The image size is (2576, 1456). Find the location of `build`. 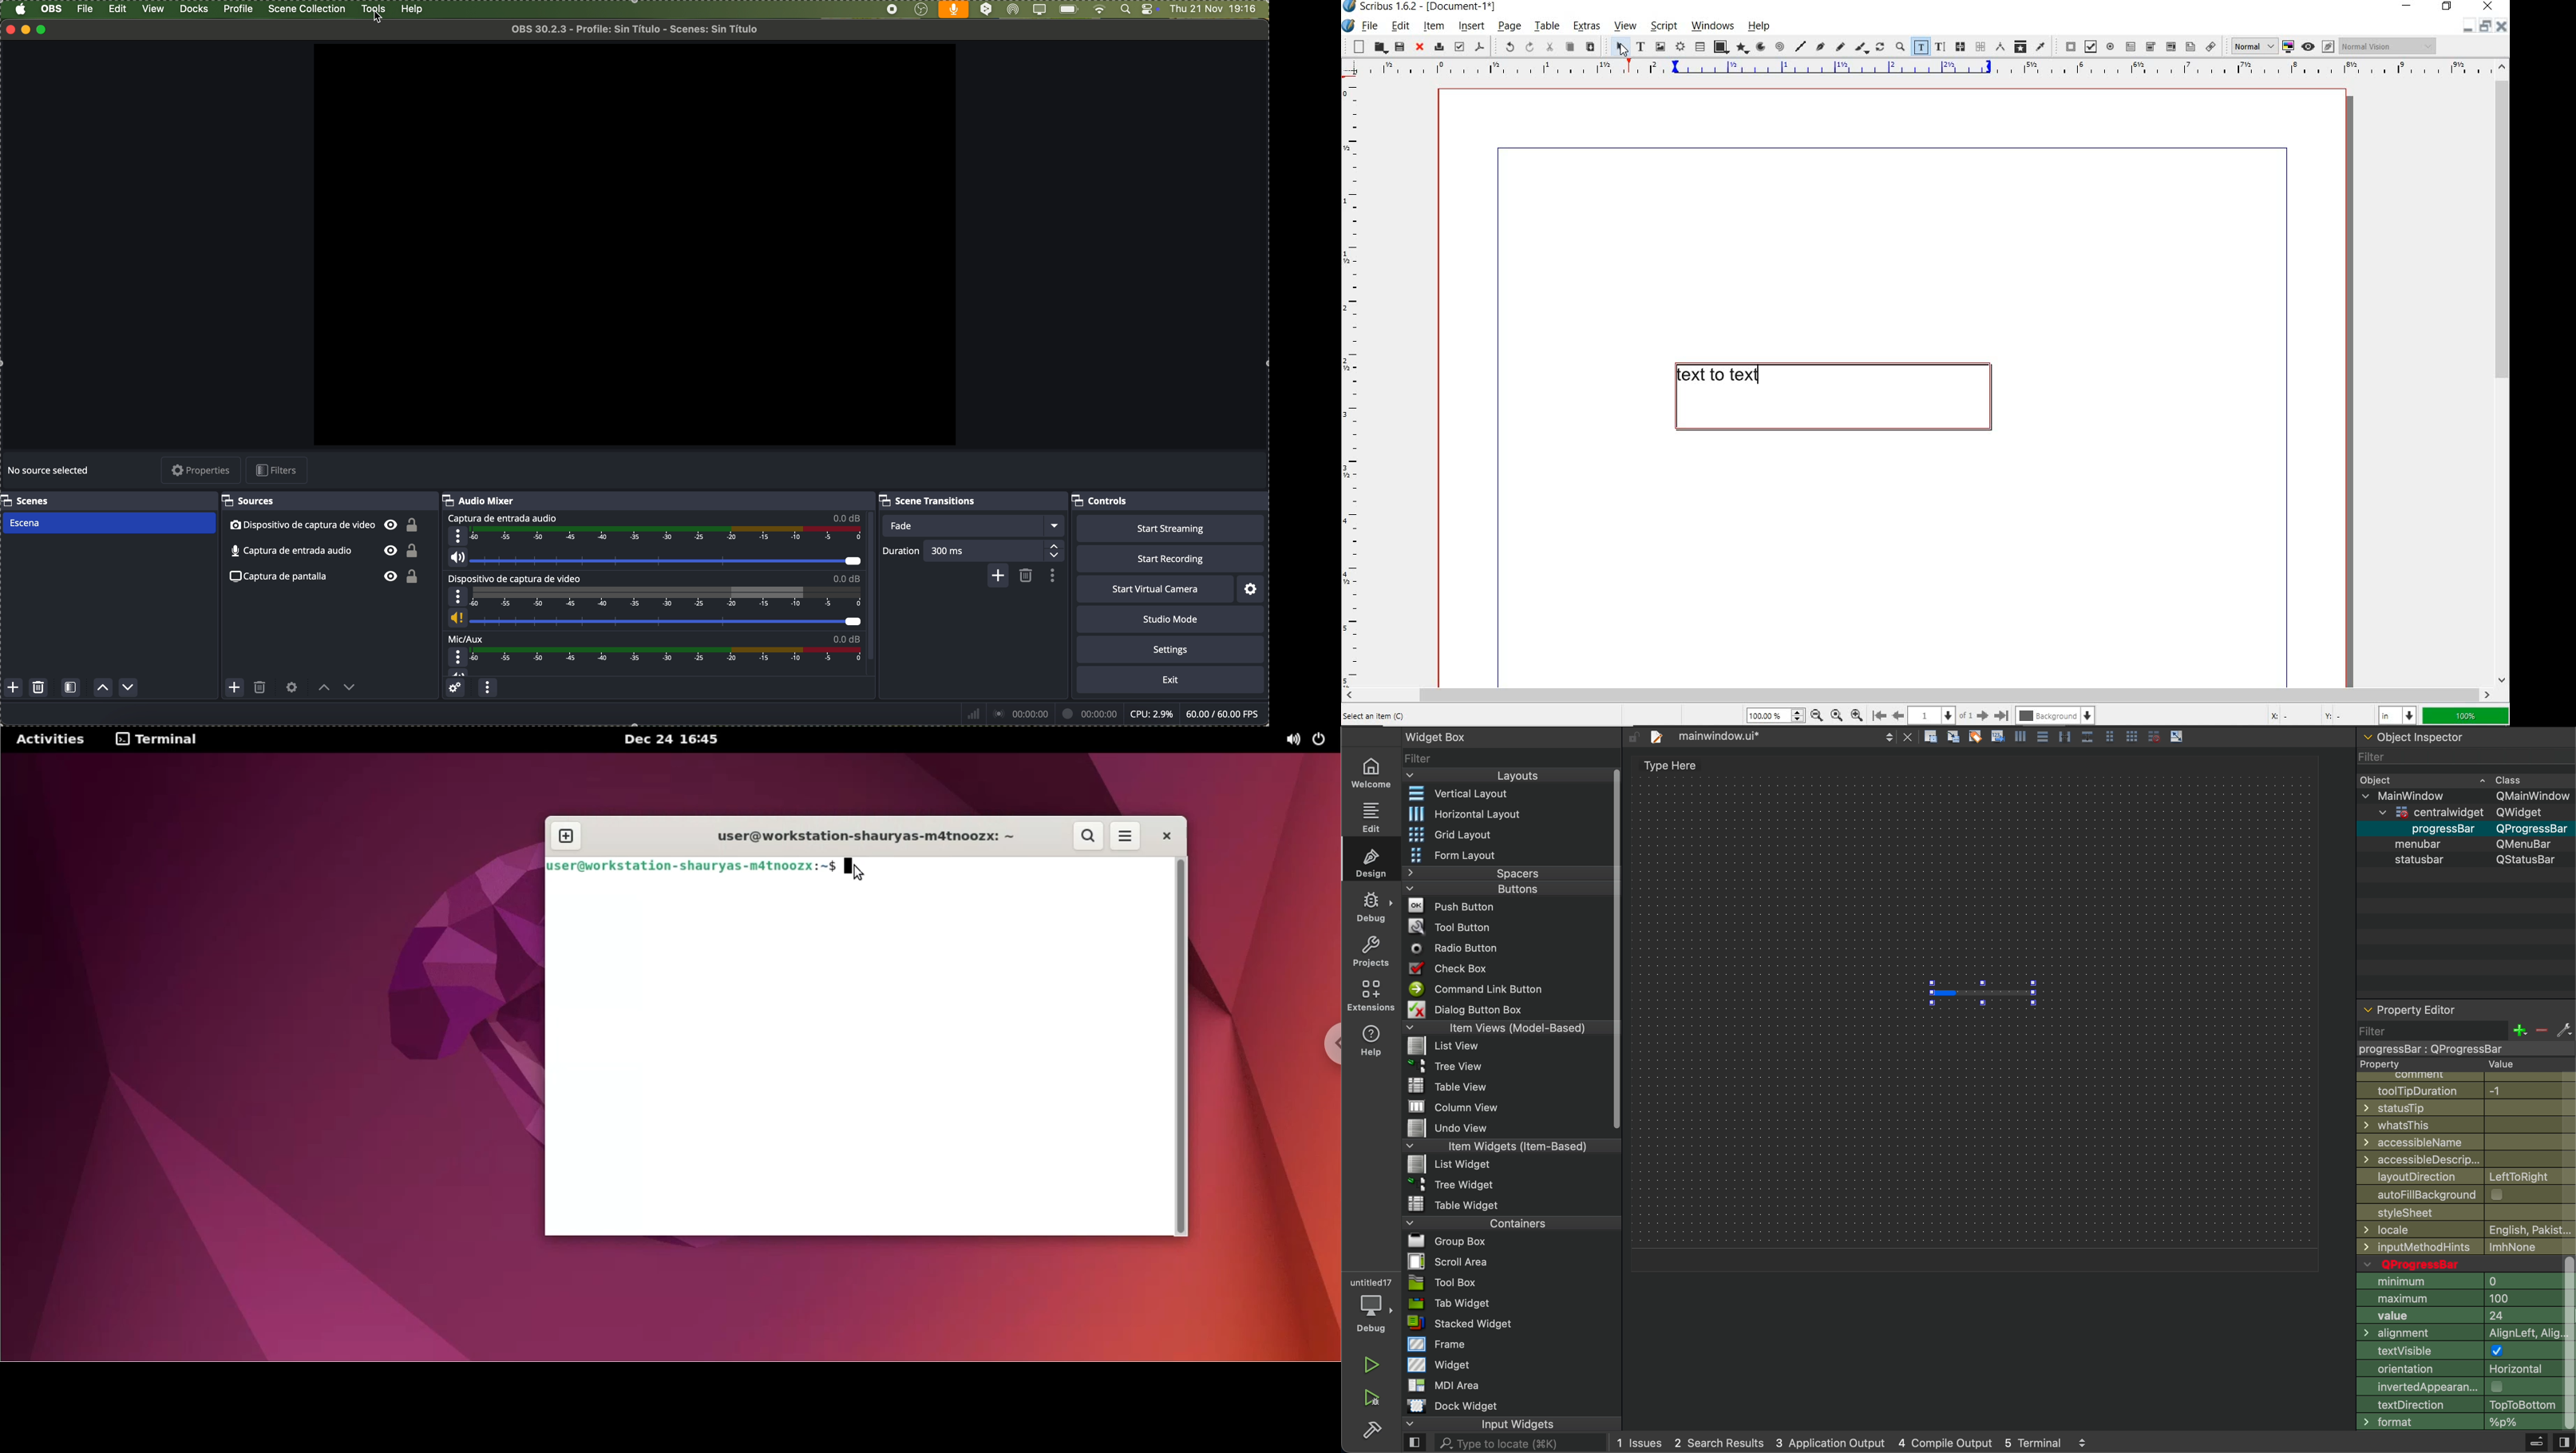

build is located at coordinates (1372, 1428).